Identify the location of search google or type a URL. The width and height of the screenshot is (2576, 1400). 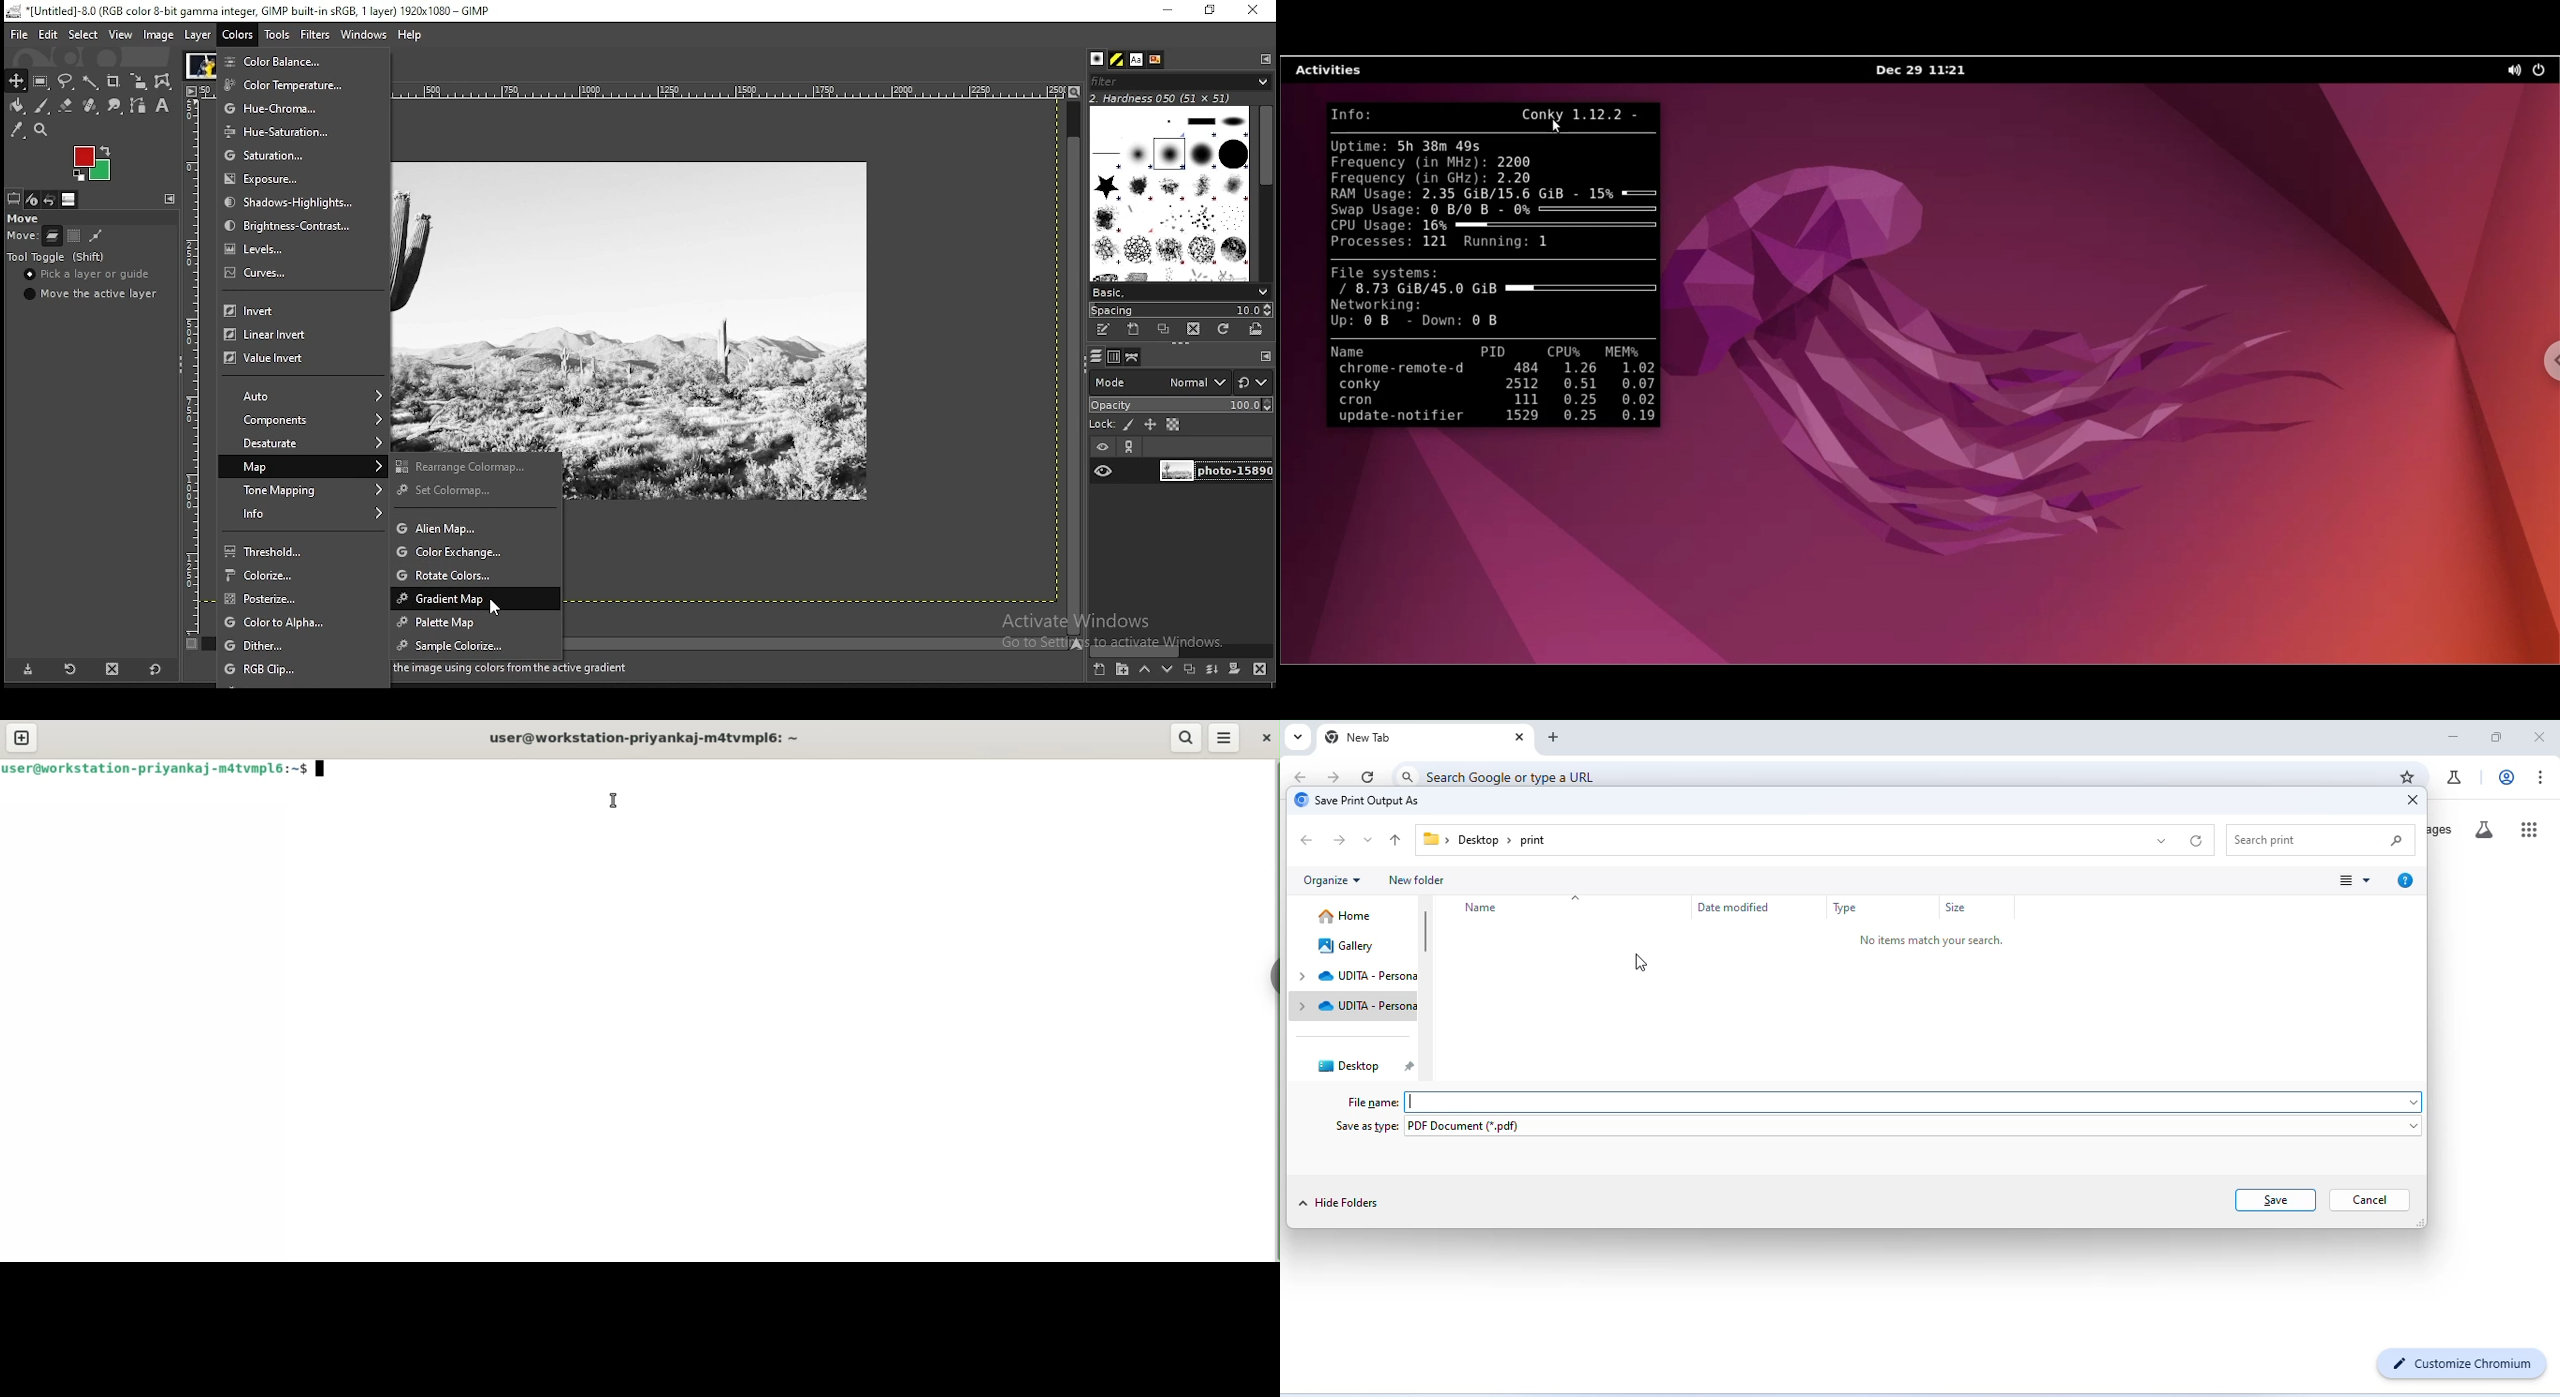
(1516, 776).